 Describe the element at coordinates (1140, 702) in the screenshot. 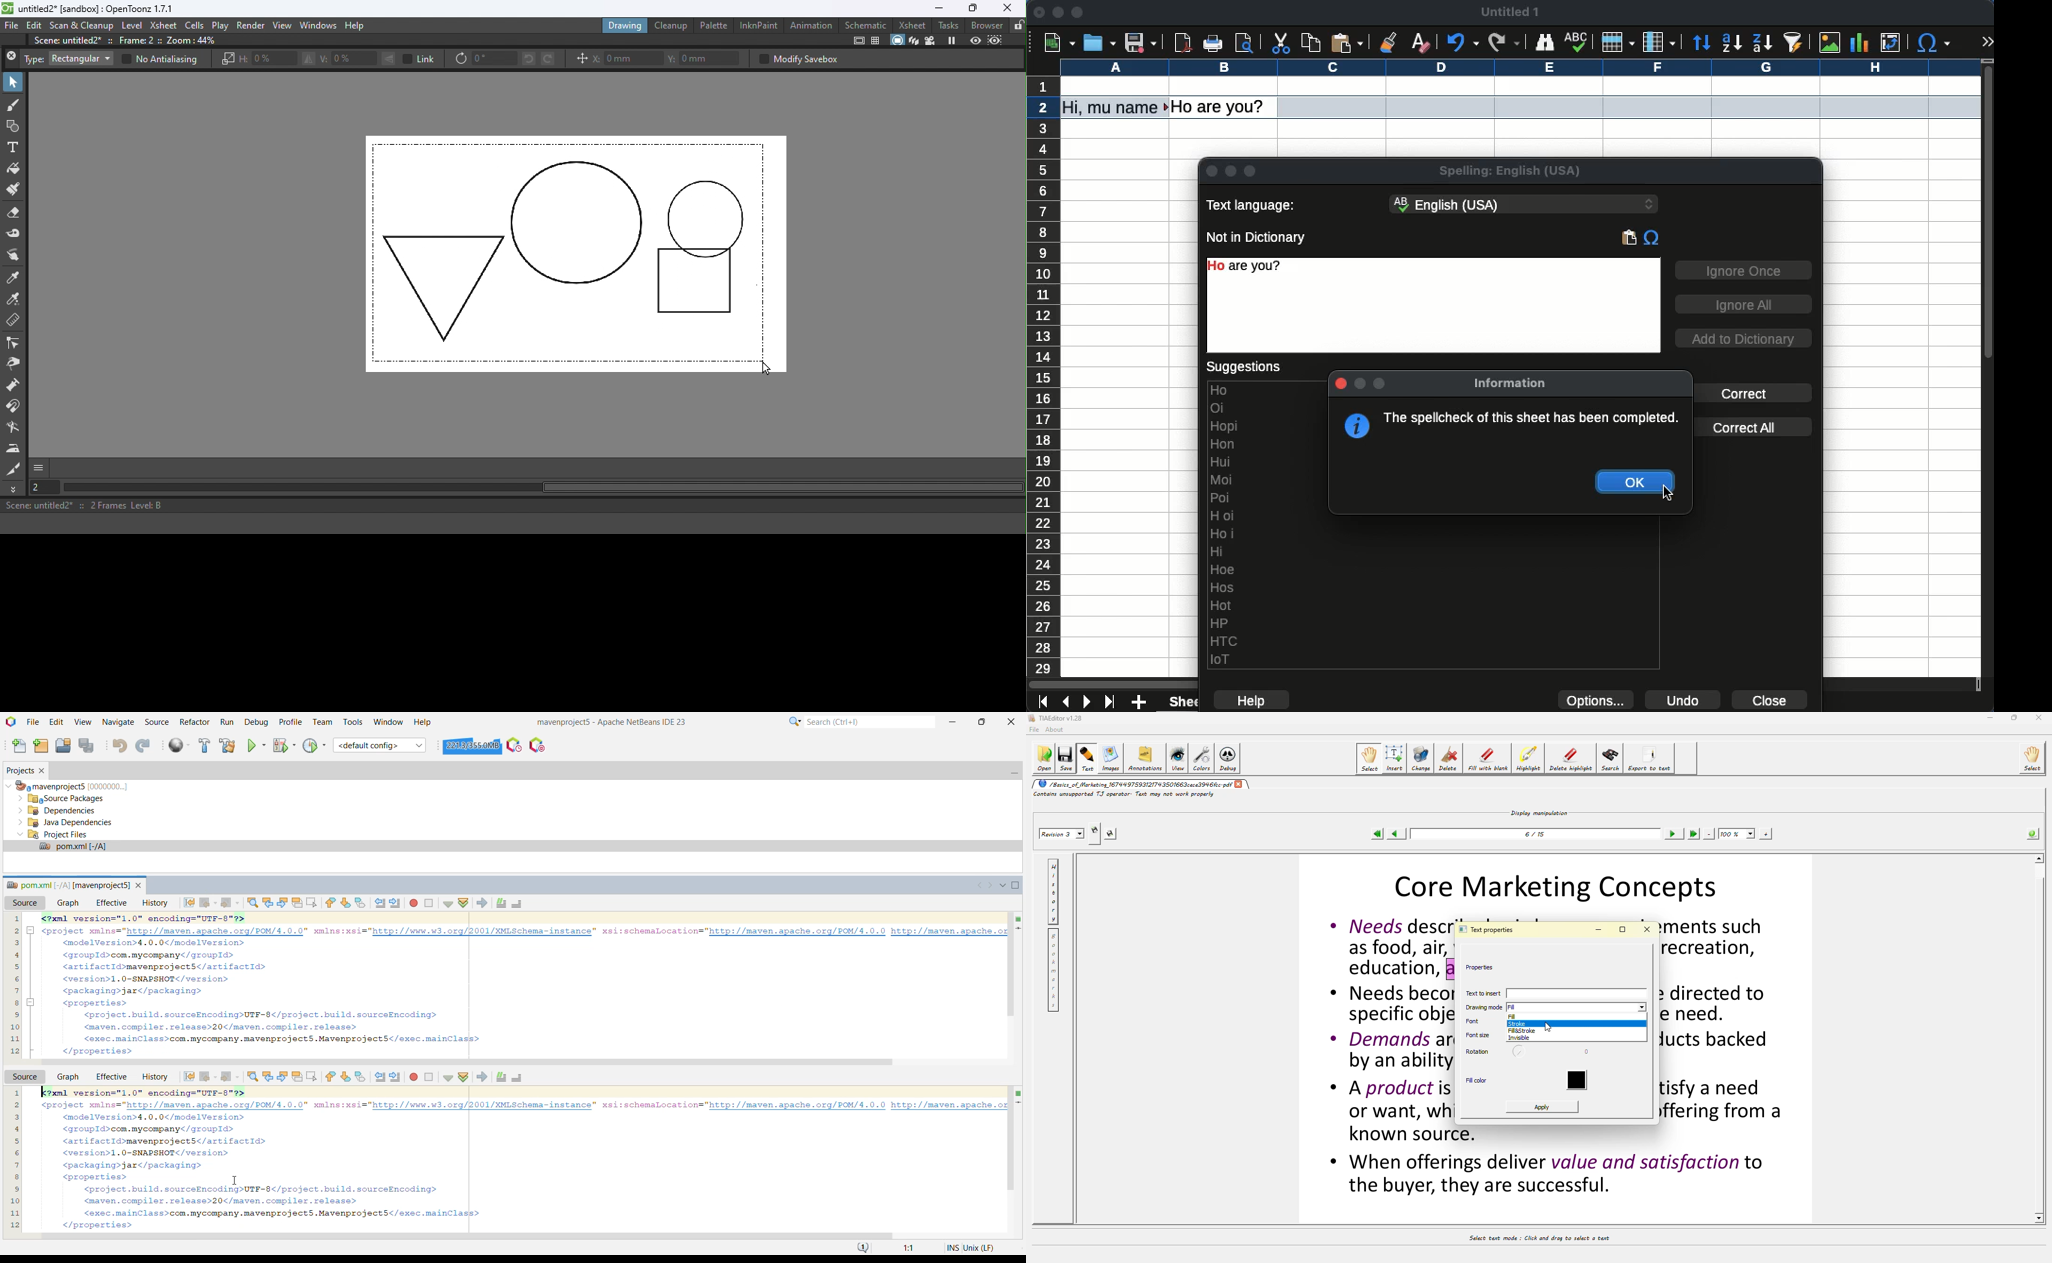

I see `add` at that location.